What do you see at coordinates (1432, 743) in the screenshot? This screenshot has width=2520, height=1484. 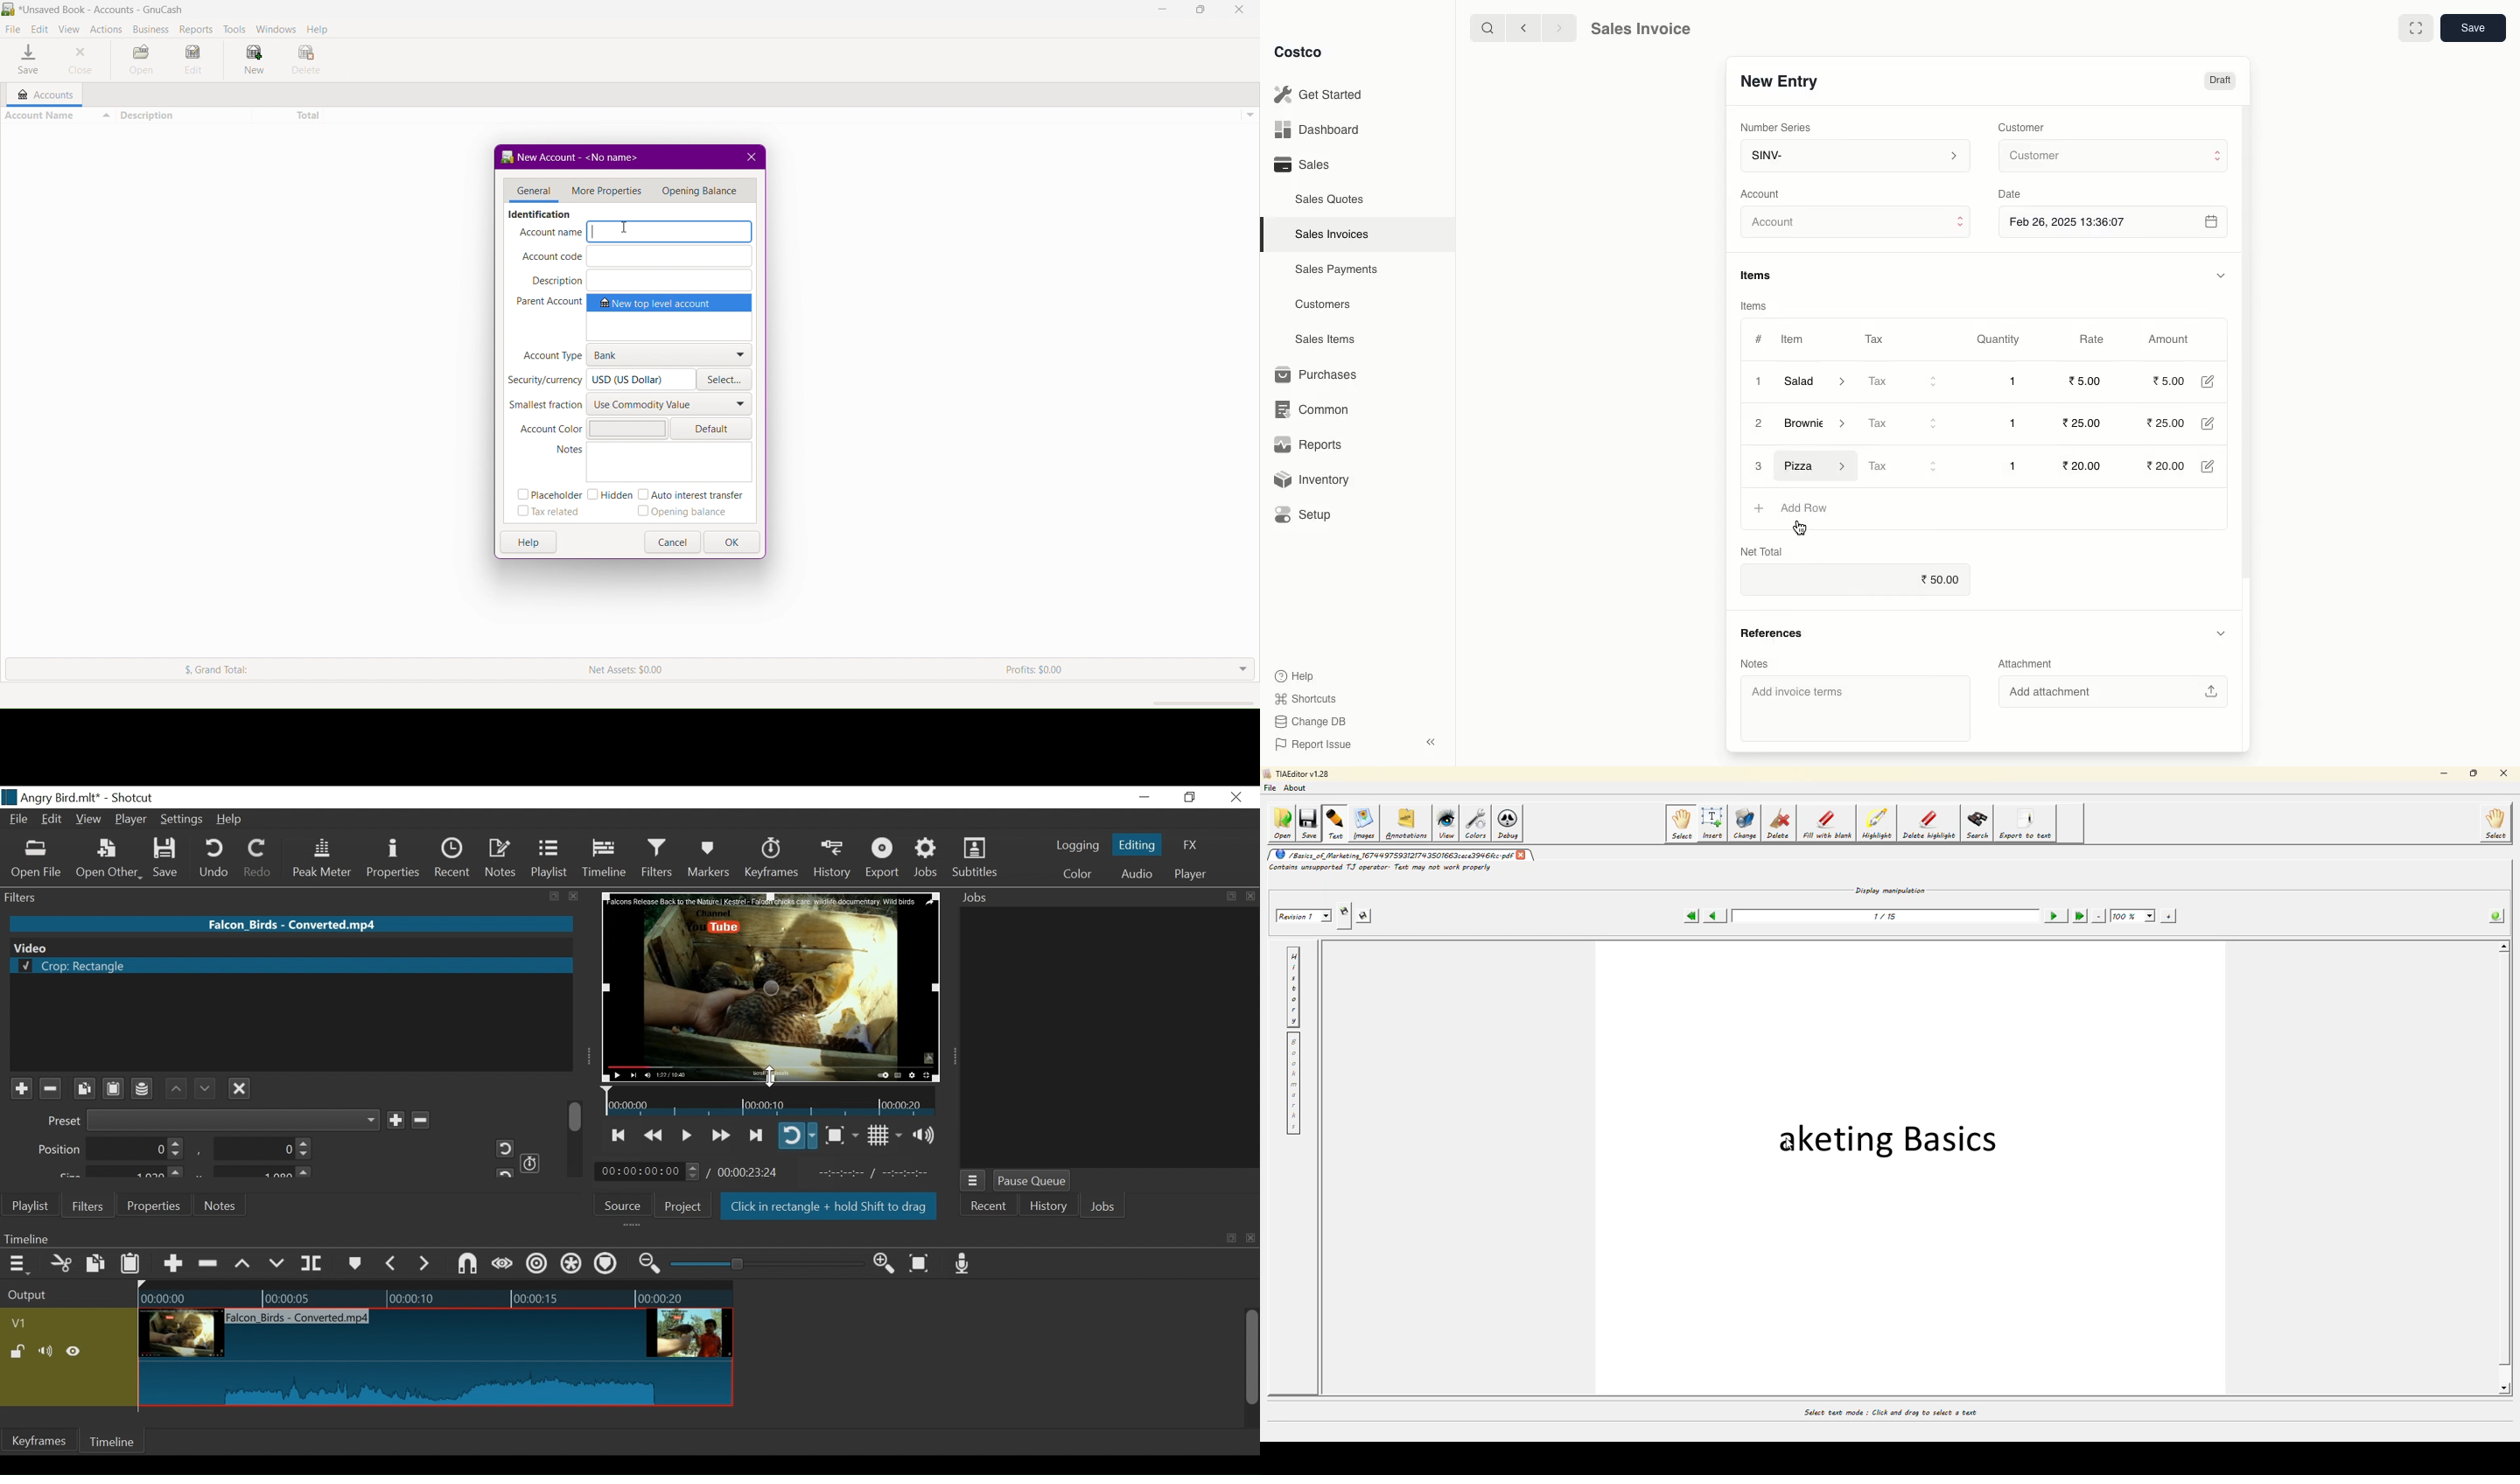 I see `Collapse` at bounding box center [1432, 743].